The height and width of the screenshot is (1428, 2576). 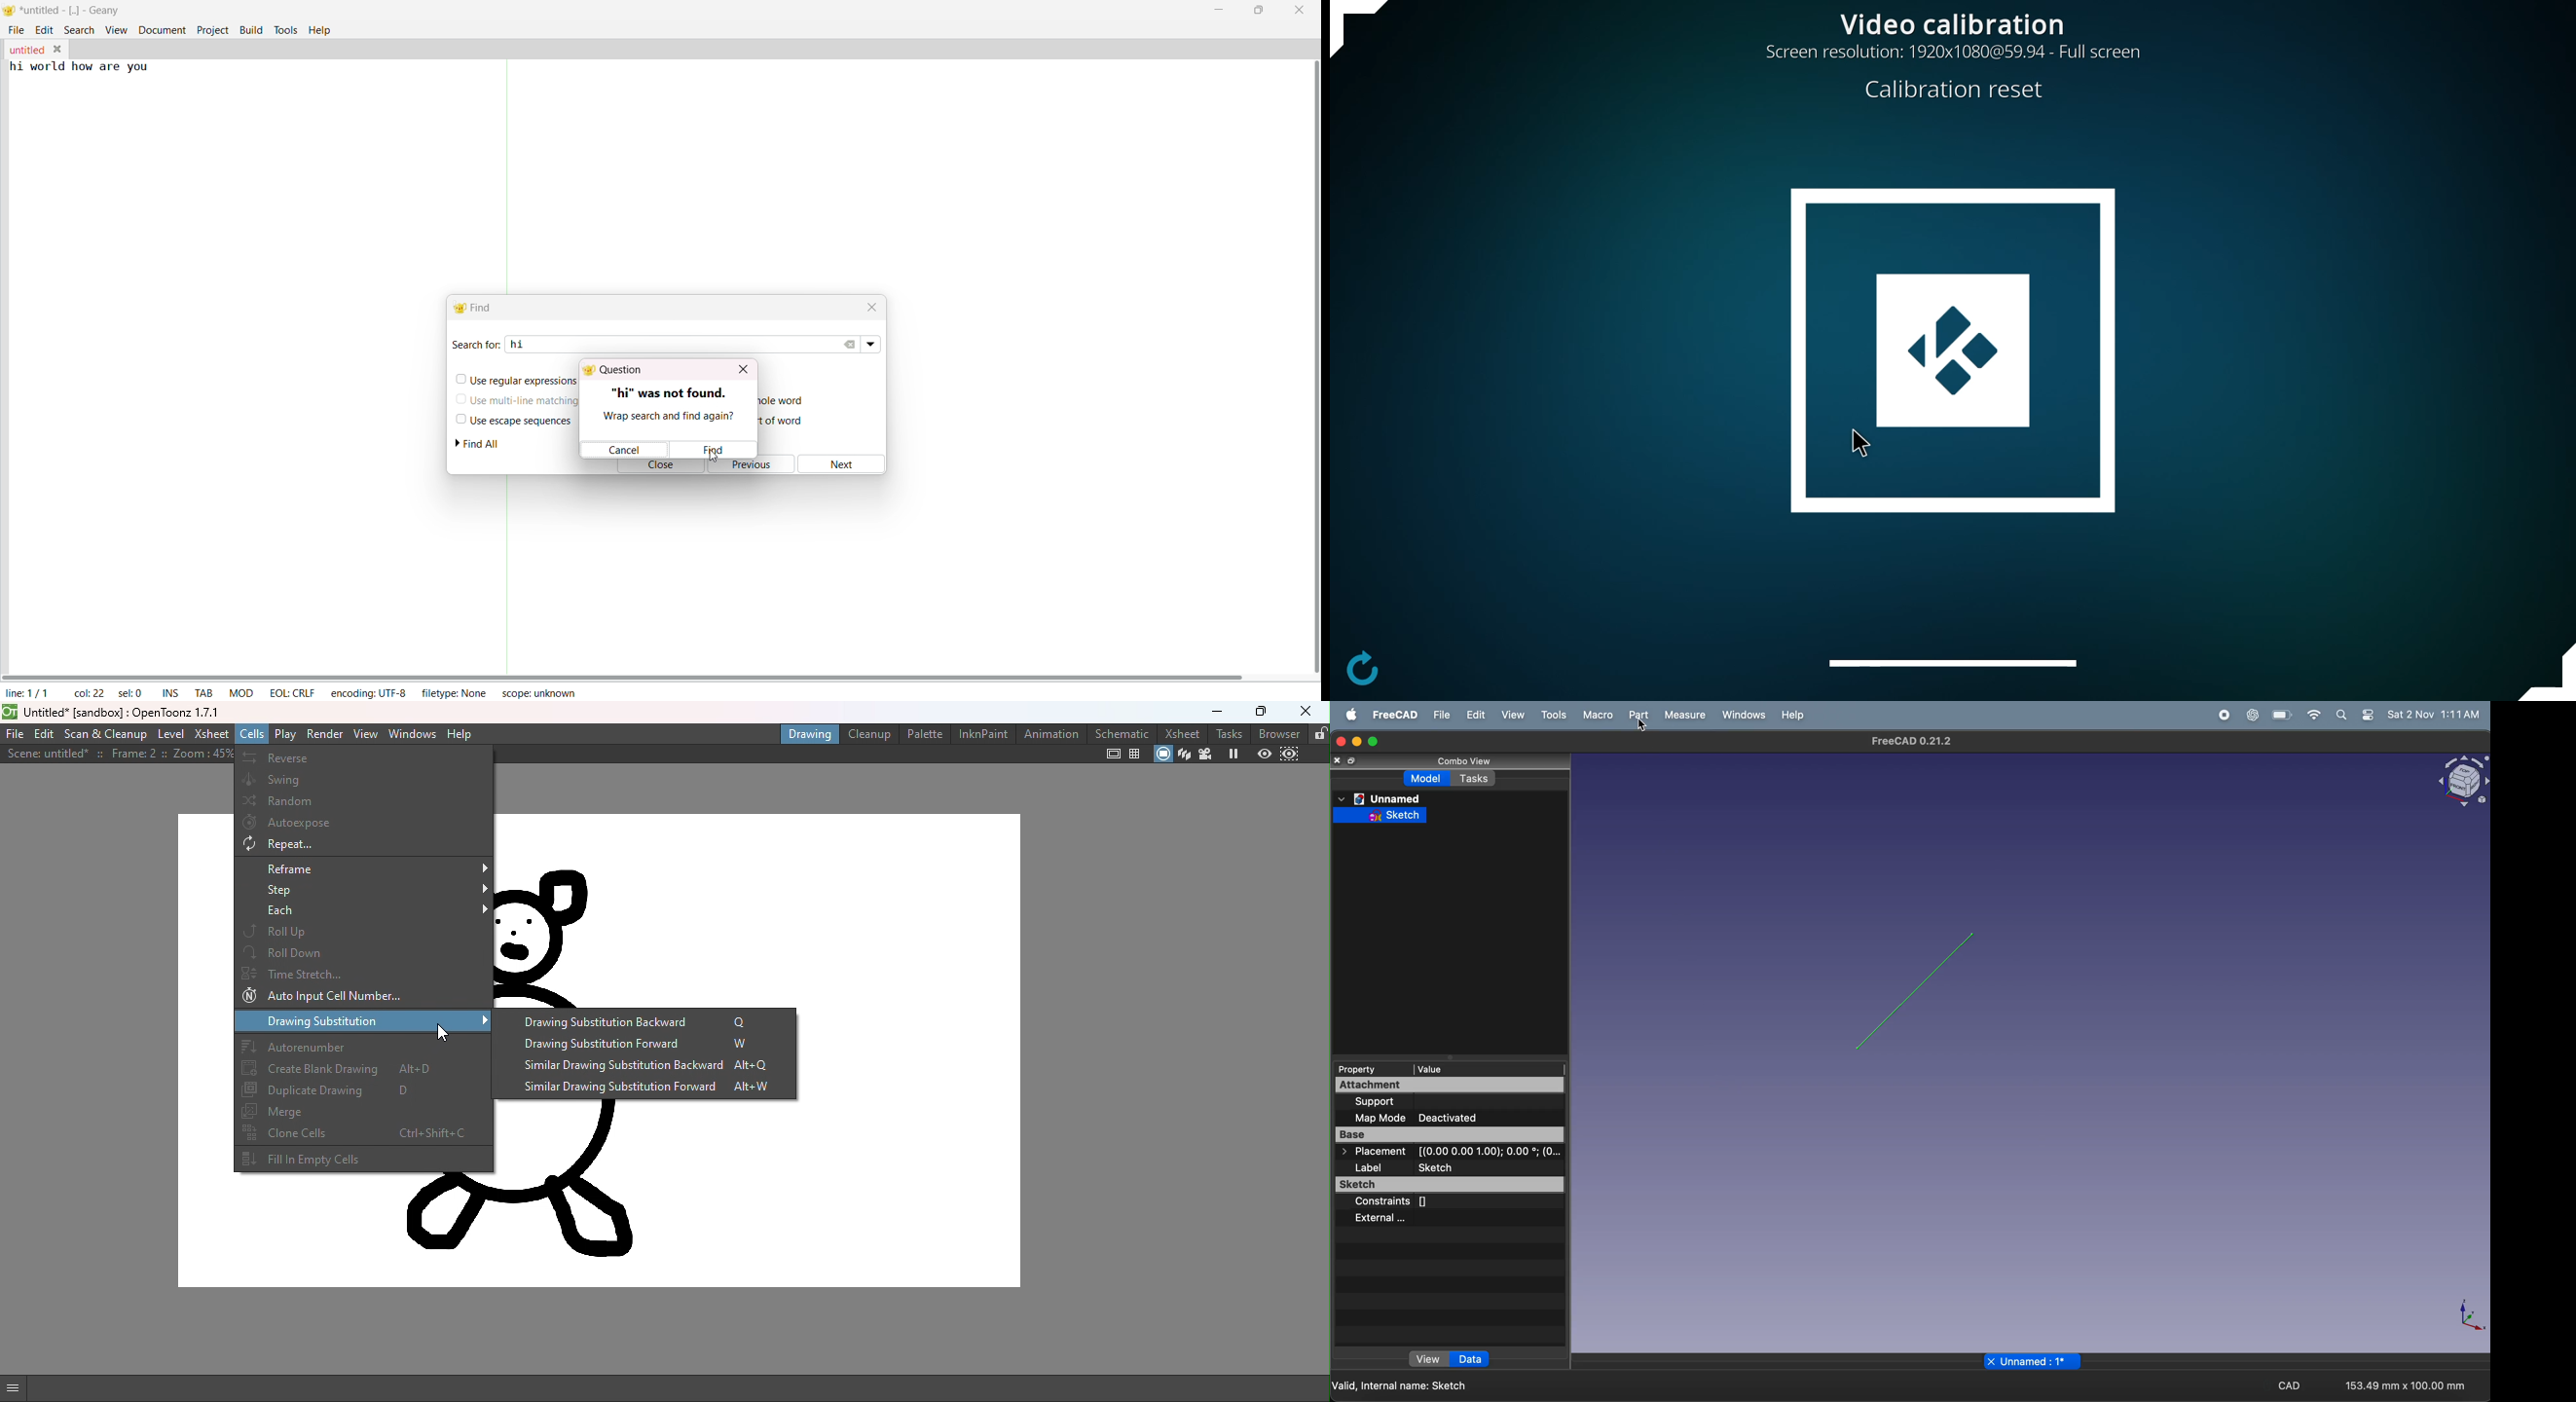 I want to click on sketch, so click(x=1438, y=1168).